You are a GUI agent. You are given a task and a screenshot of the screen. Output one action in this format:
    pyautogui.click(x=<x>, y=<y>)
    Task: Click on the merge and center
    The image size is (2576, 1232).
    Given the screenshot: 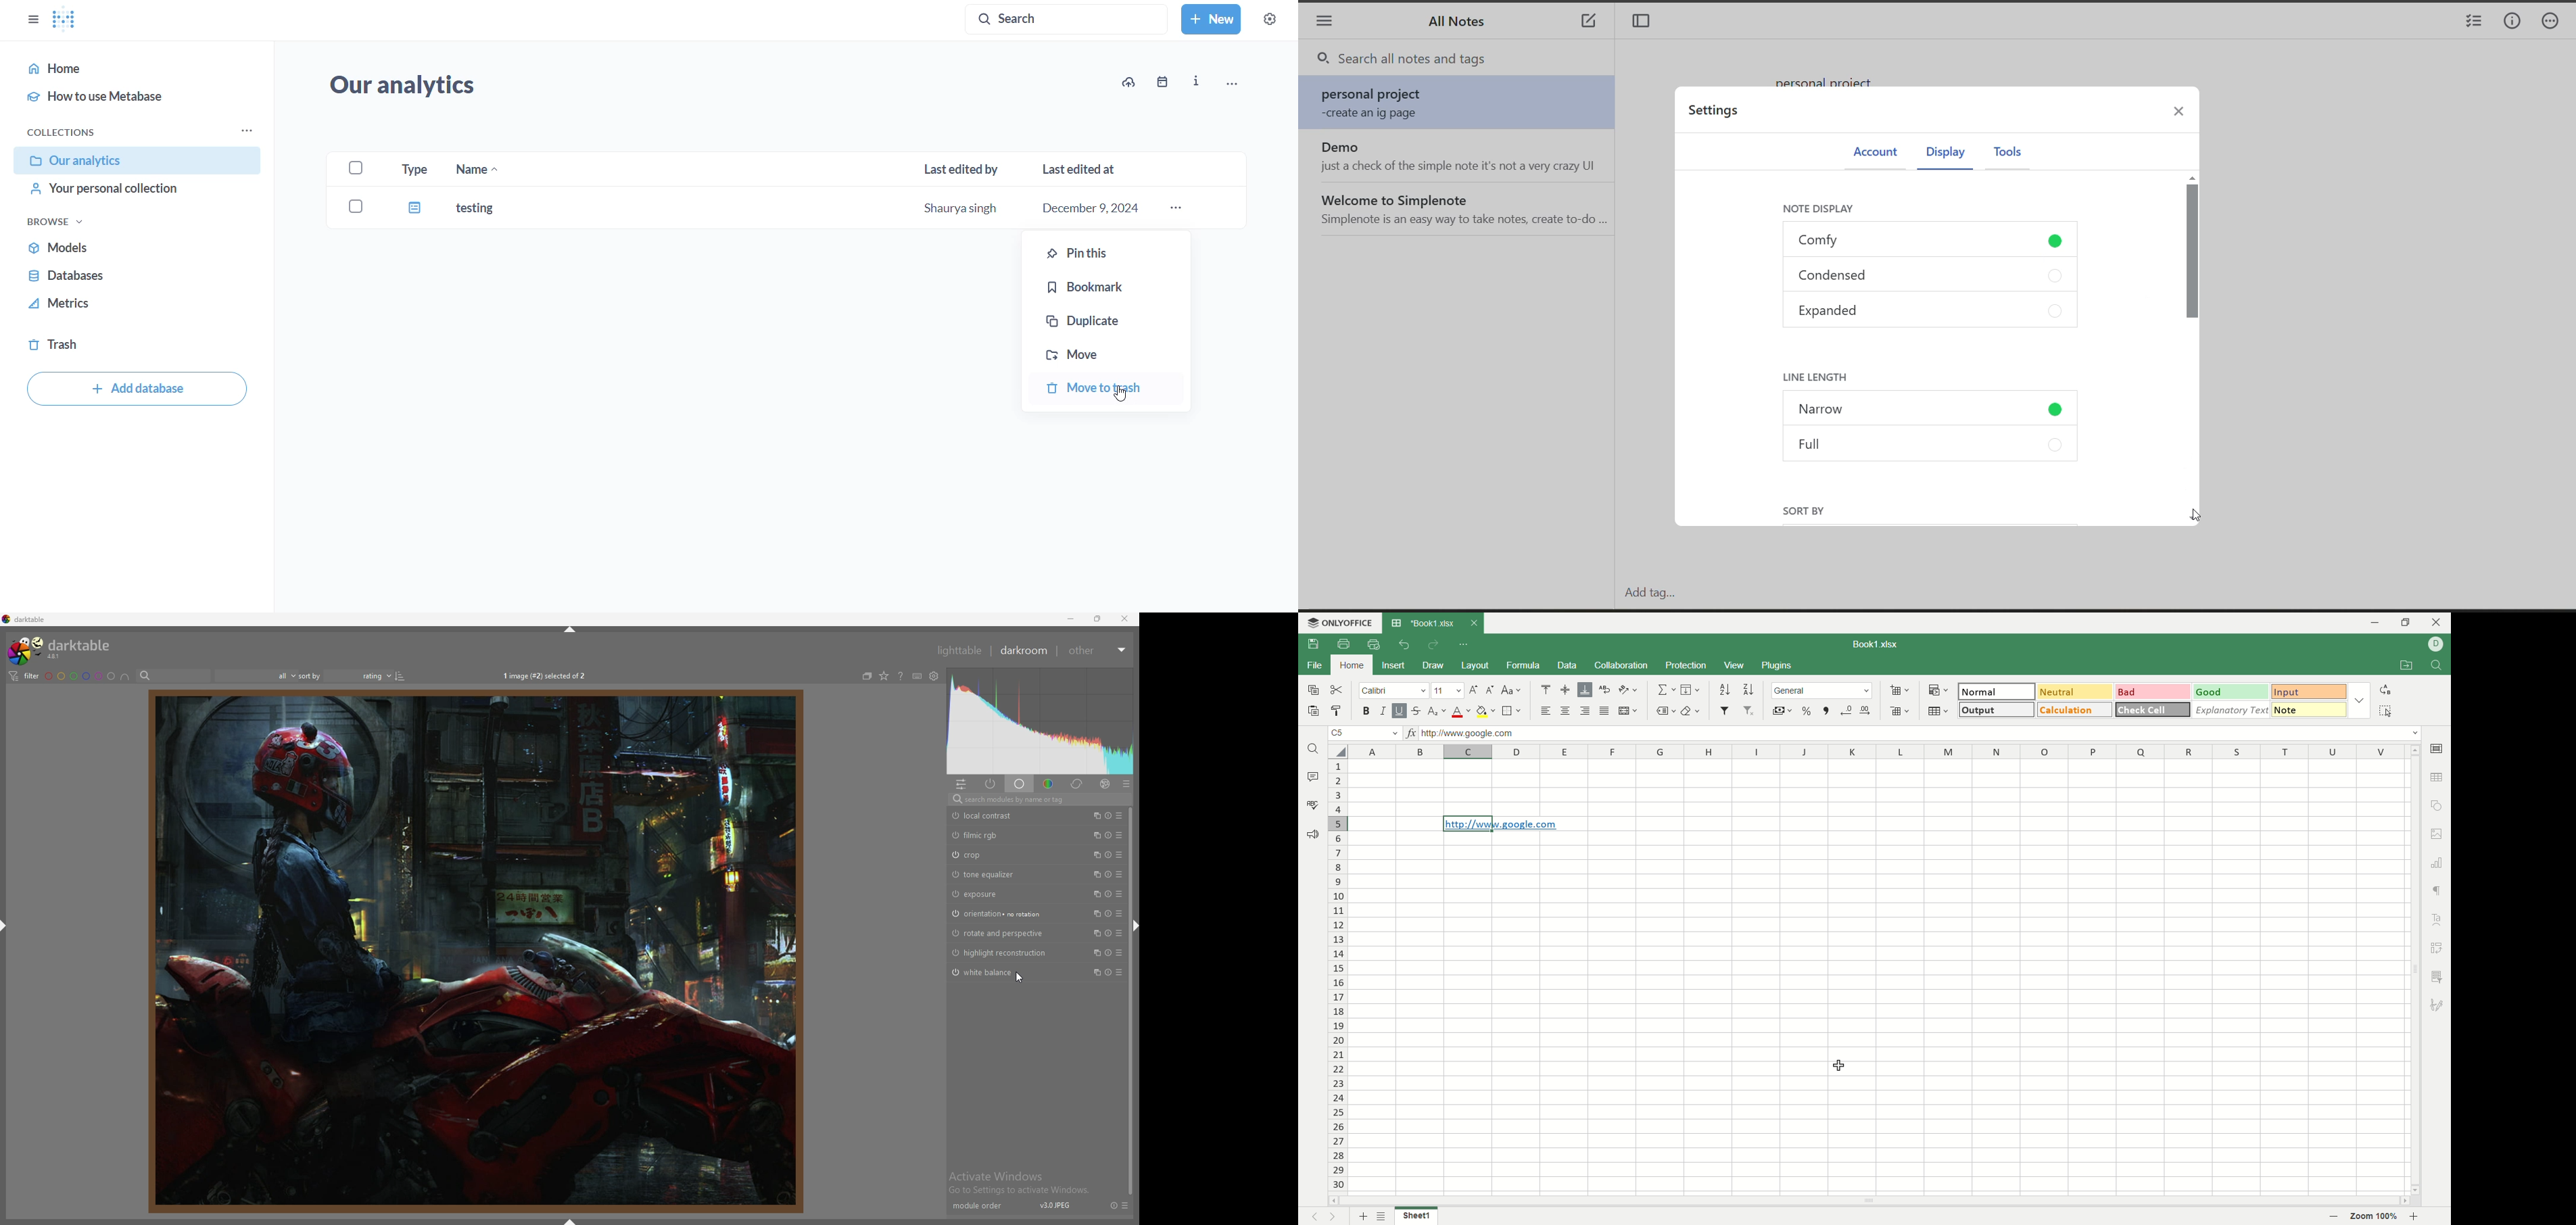 What is the action you would take?
    pyautogui.click(x=1629, y=710)
    